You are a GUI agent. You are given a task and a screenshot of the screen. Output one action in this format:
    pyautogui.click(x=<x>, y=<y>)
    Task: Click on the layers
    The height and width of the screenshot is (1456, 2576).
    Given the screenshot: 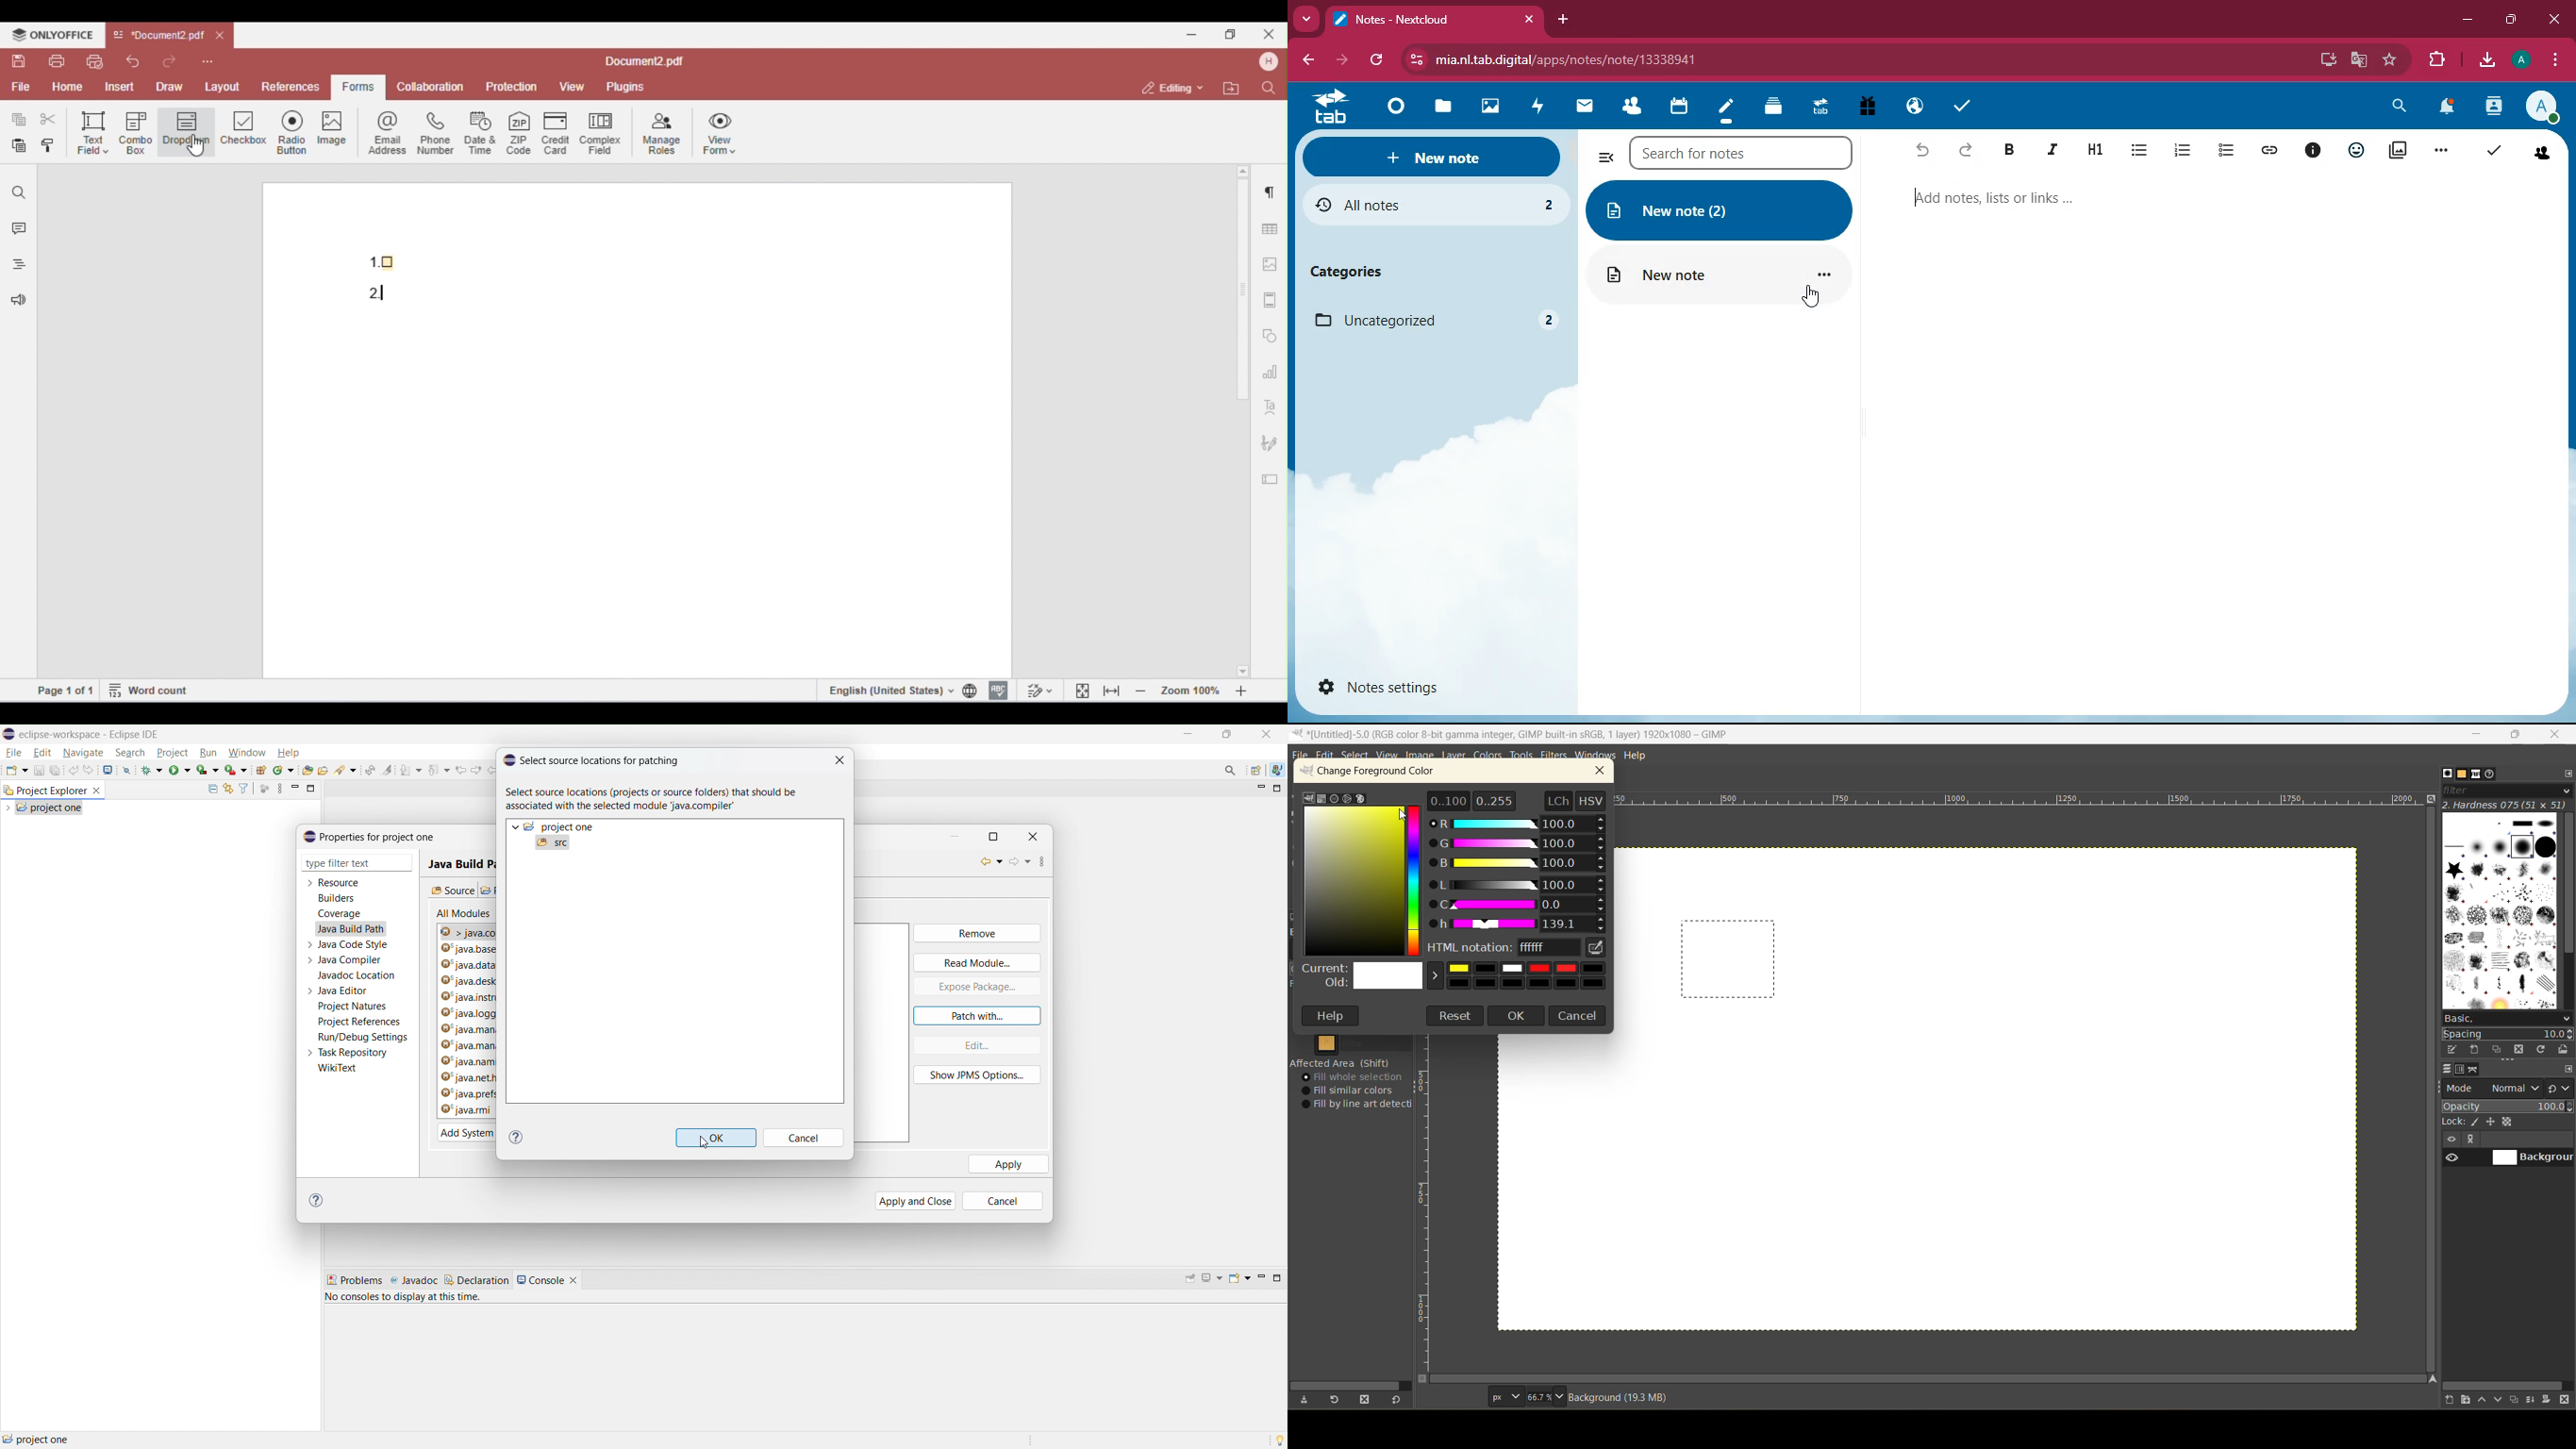 What is the action you would take?
    pyautogui.click(x=1775, y=108)
    